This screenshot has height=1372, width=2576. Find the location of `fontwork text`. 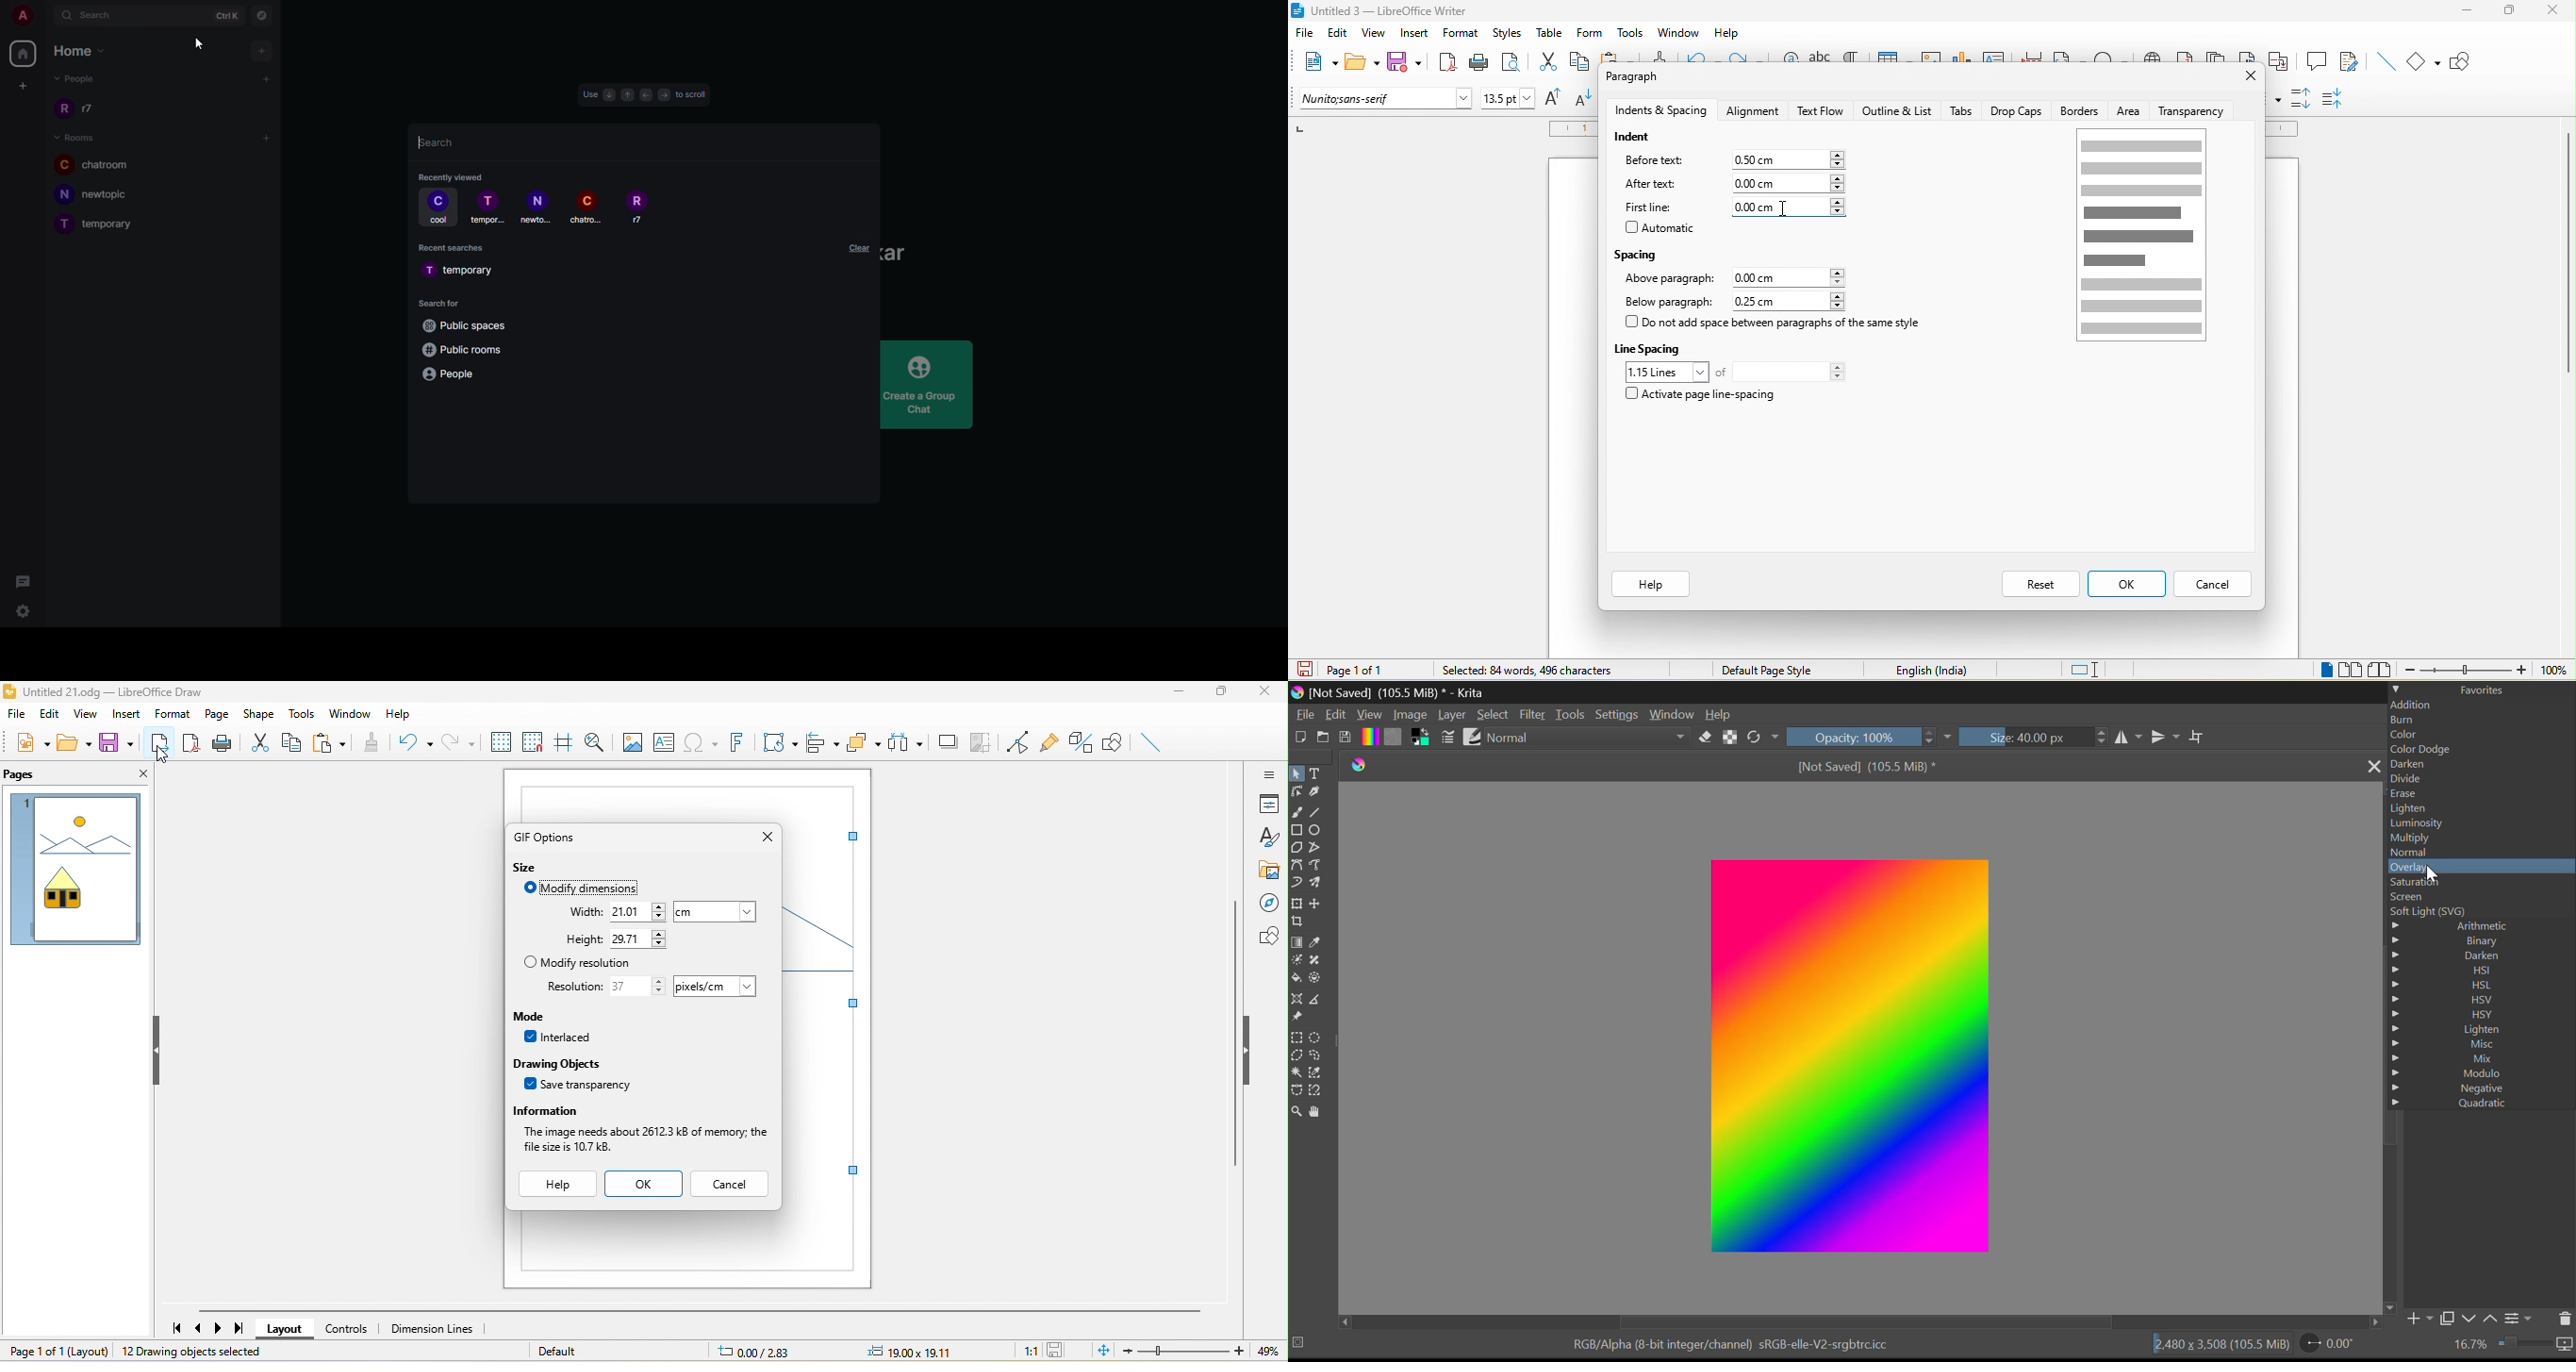

fontwork text is located at coordinates (735, 741).